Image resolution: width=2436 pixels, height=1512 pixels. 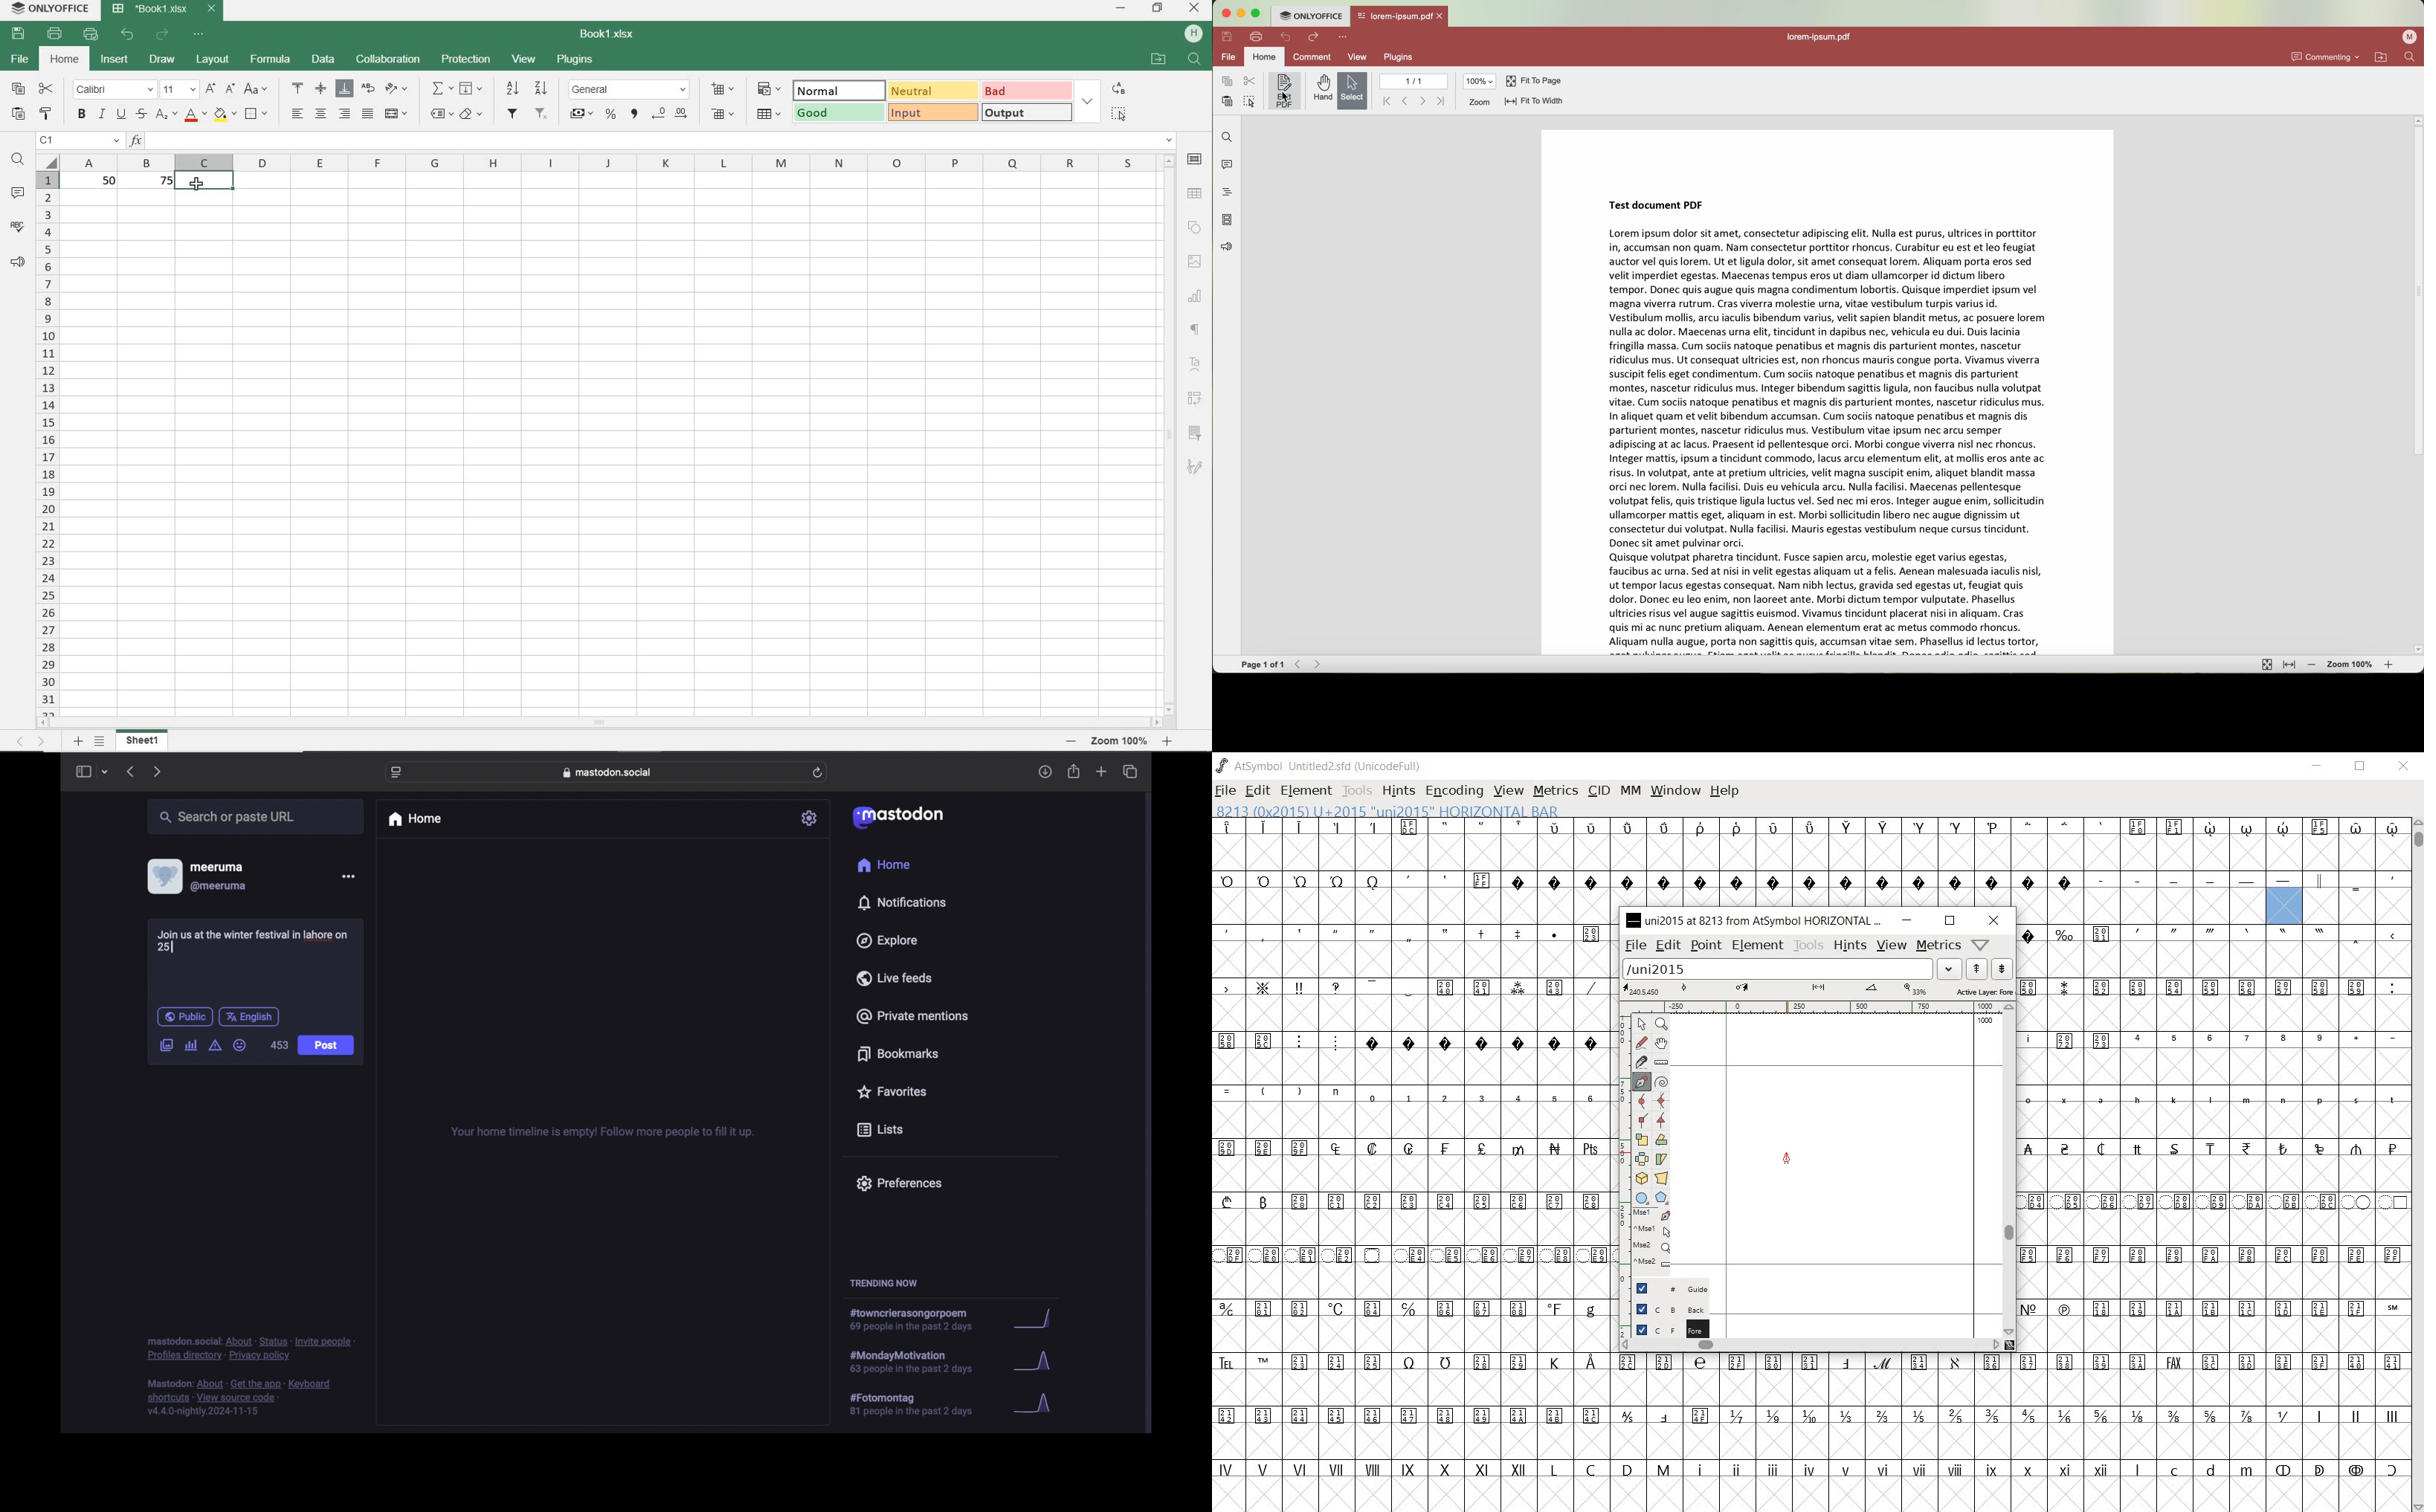 What do you see at coordinates (883, 1284) in the screenshot?
I see `trending now` at bounding box center [883, 1284].